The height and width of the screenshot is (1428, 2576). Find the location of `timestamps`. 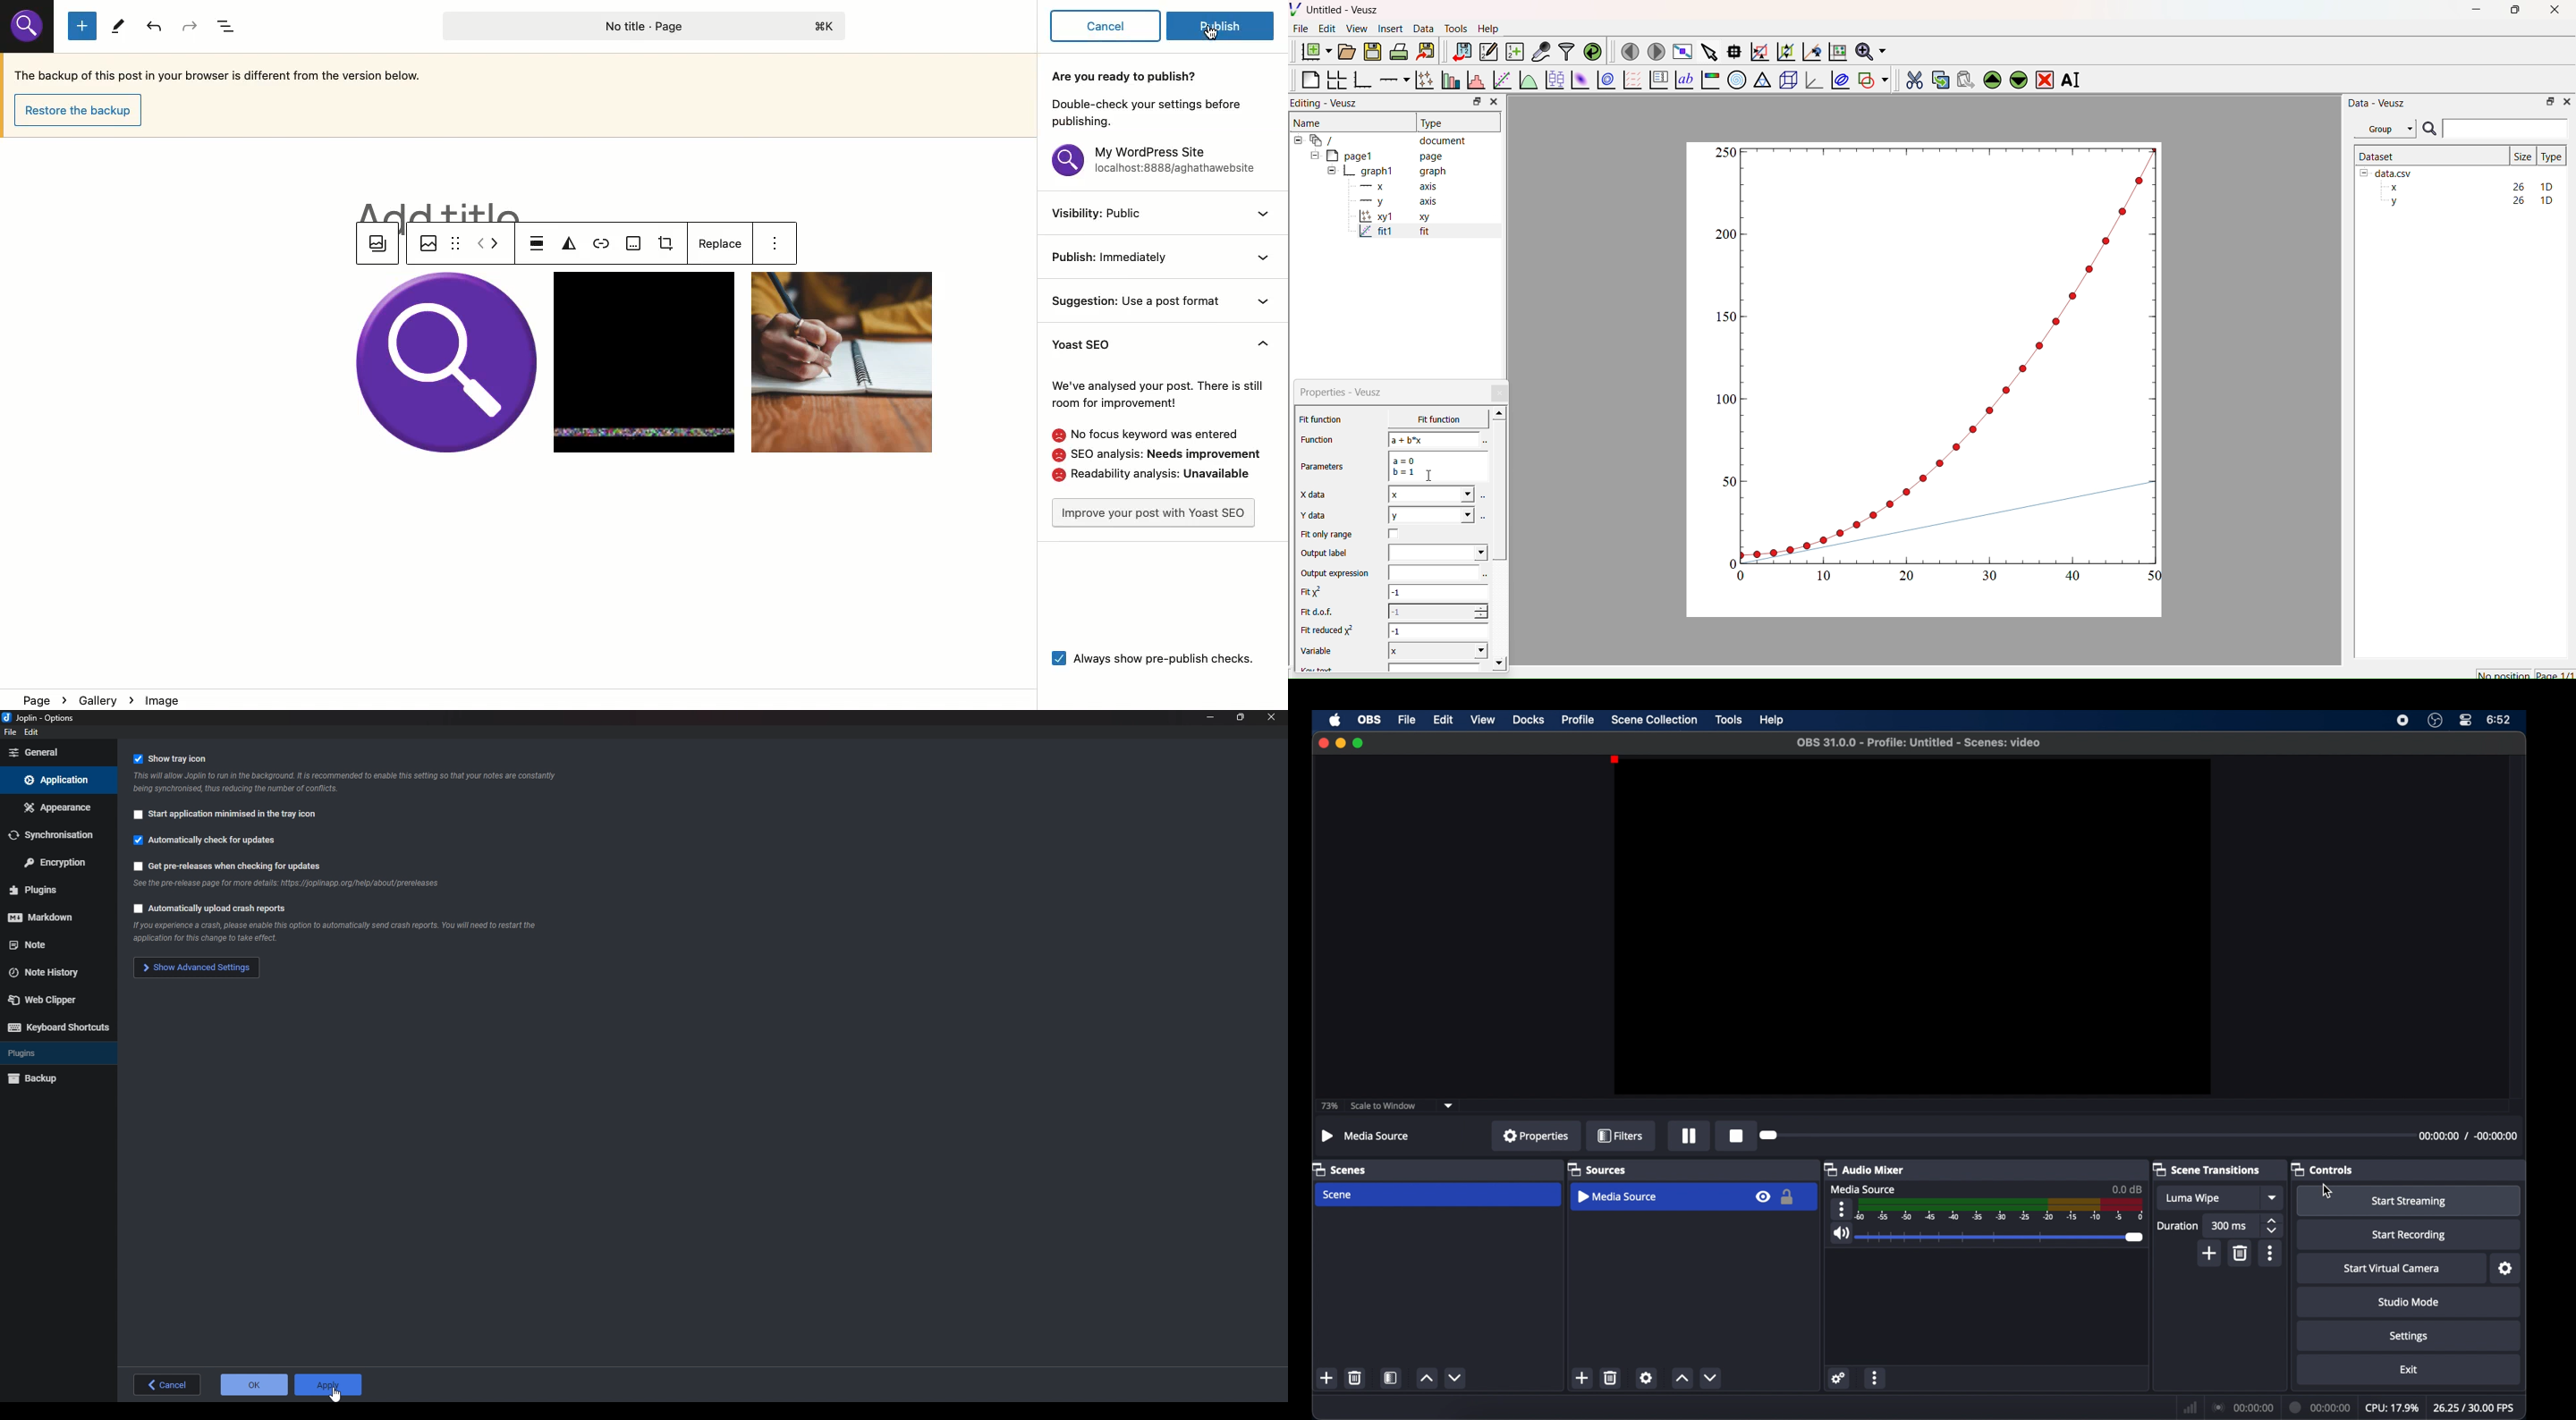

timestamps is located at coordinates (2468, 1136).